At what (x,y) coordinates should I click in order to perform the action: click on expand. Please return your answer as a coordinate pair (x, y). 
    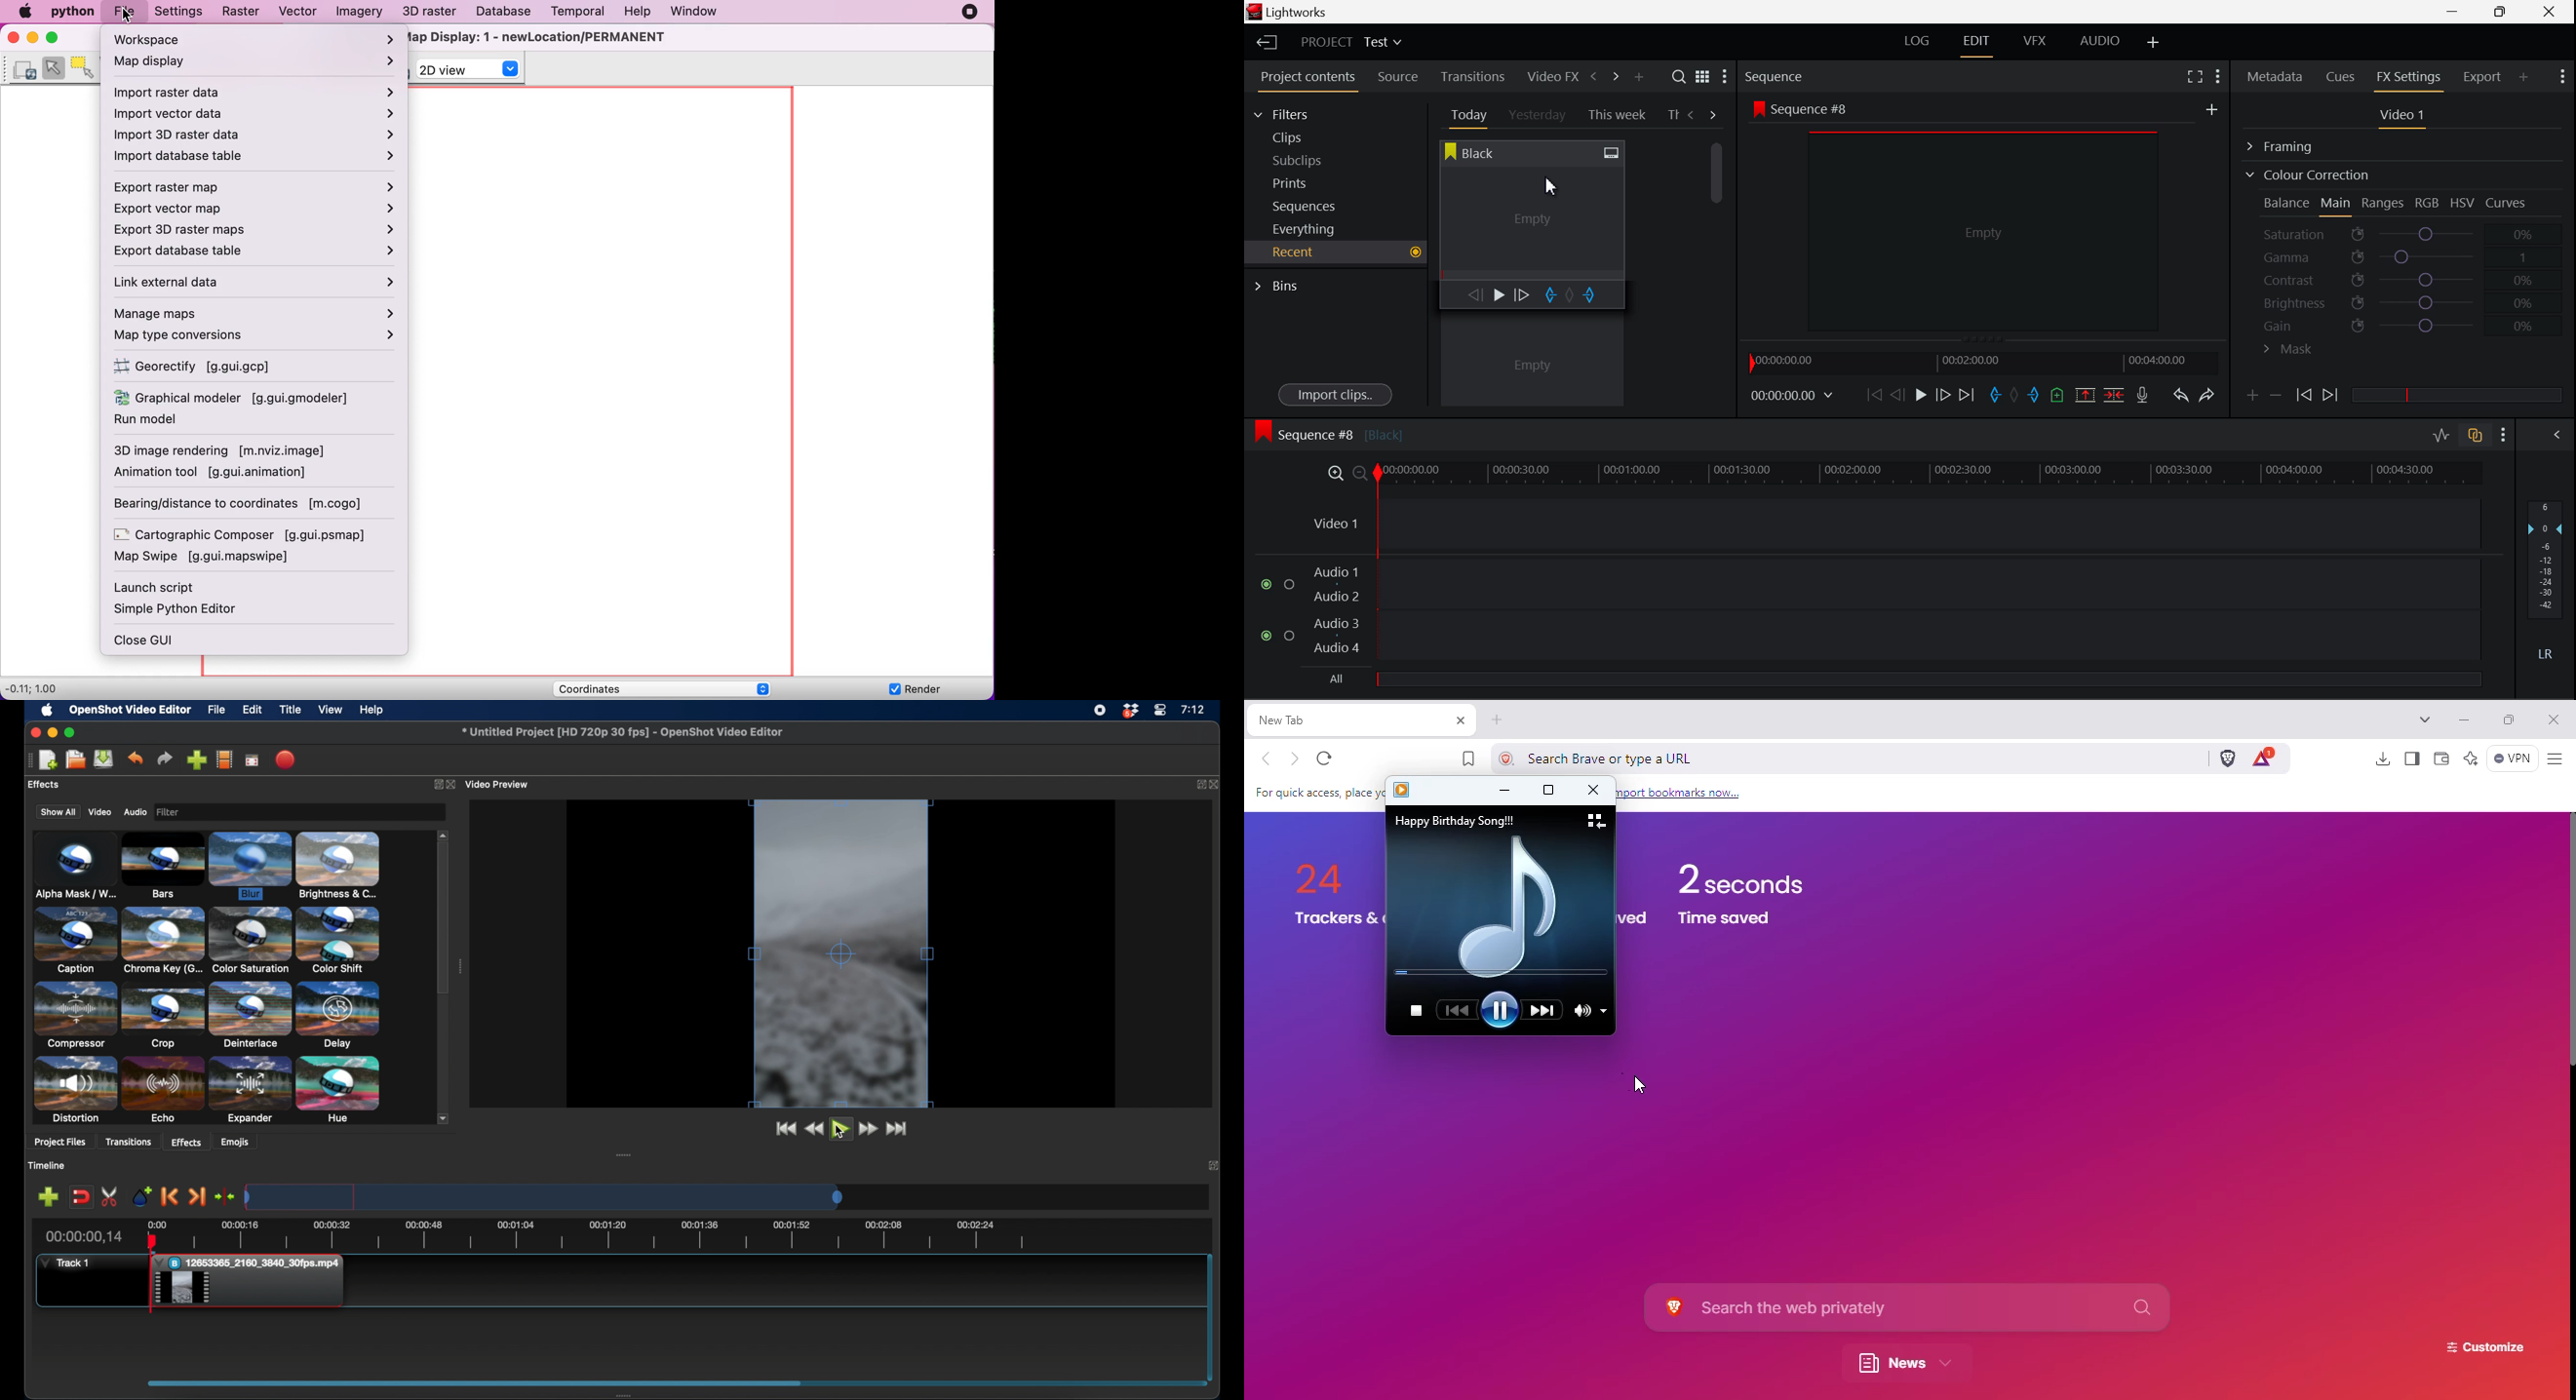
    Looking at the image, I should click on (1213, 1165).